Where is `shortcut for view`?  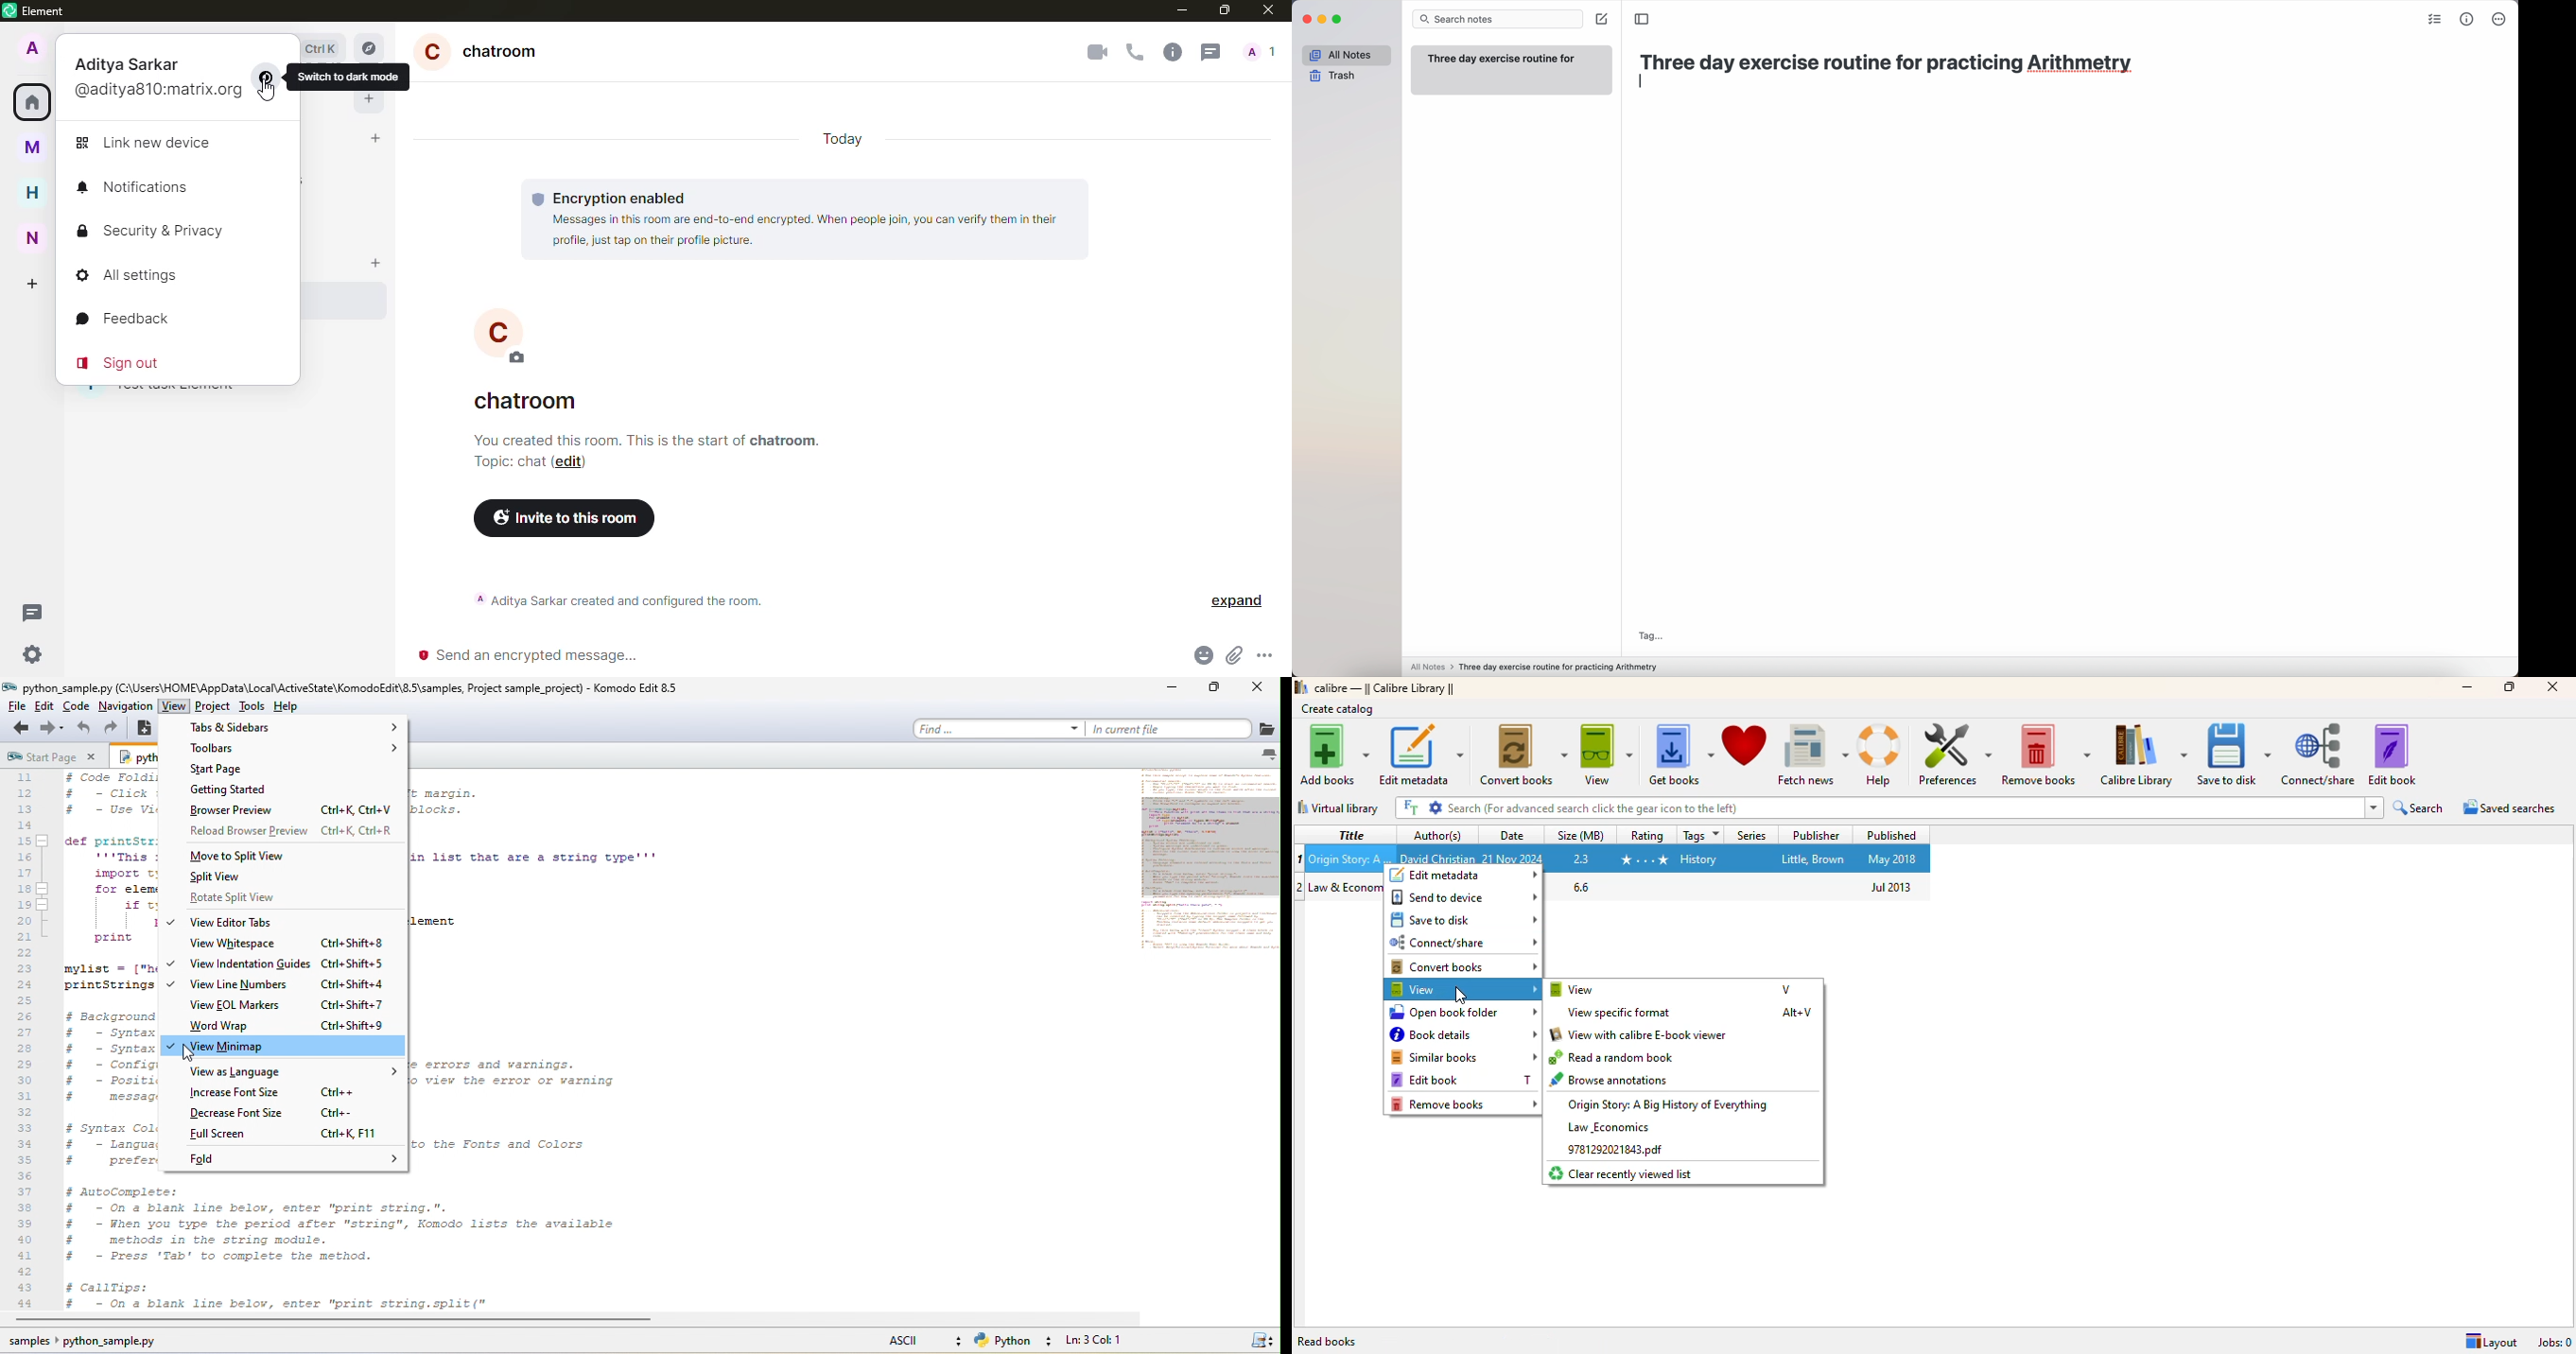
shortcut for view is located at coordinates (1786, 988).